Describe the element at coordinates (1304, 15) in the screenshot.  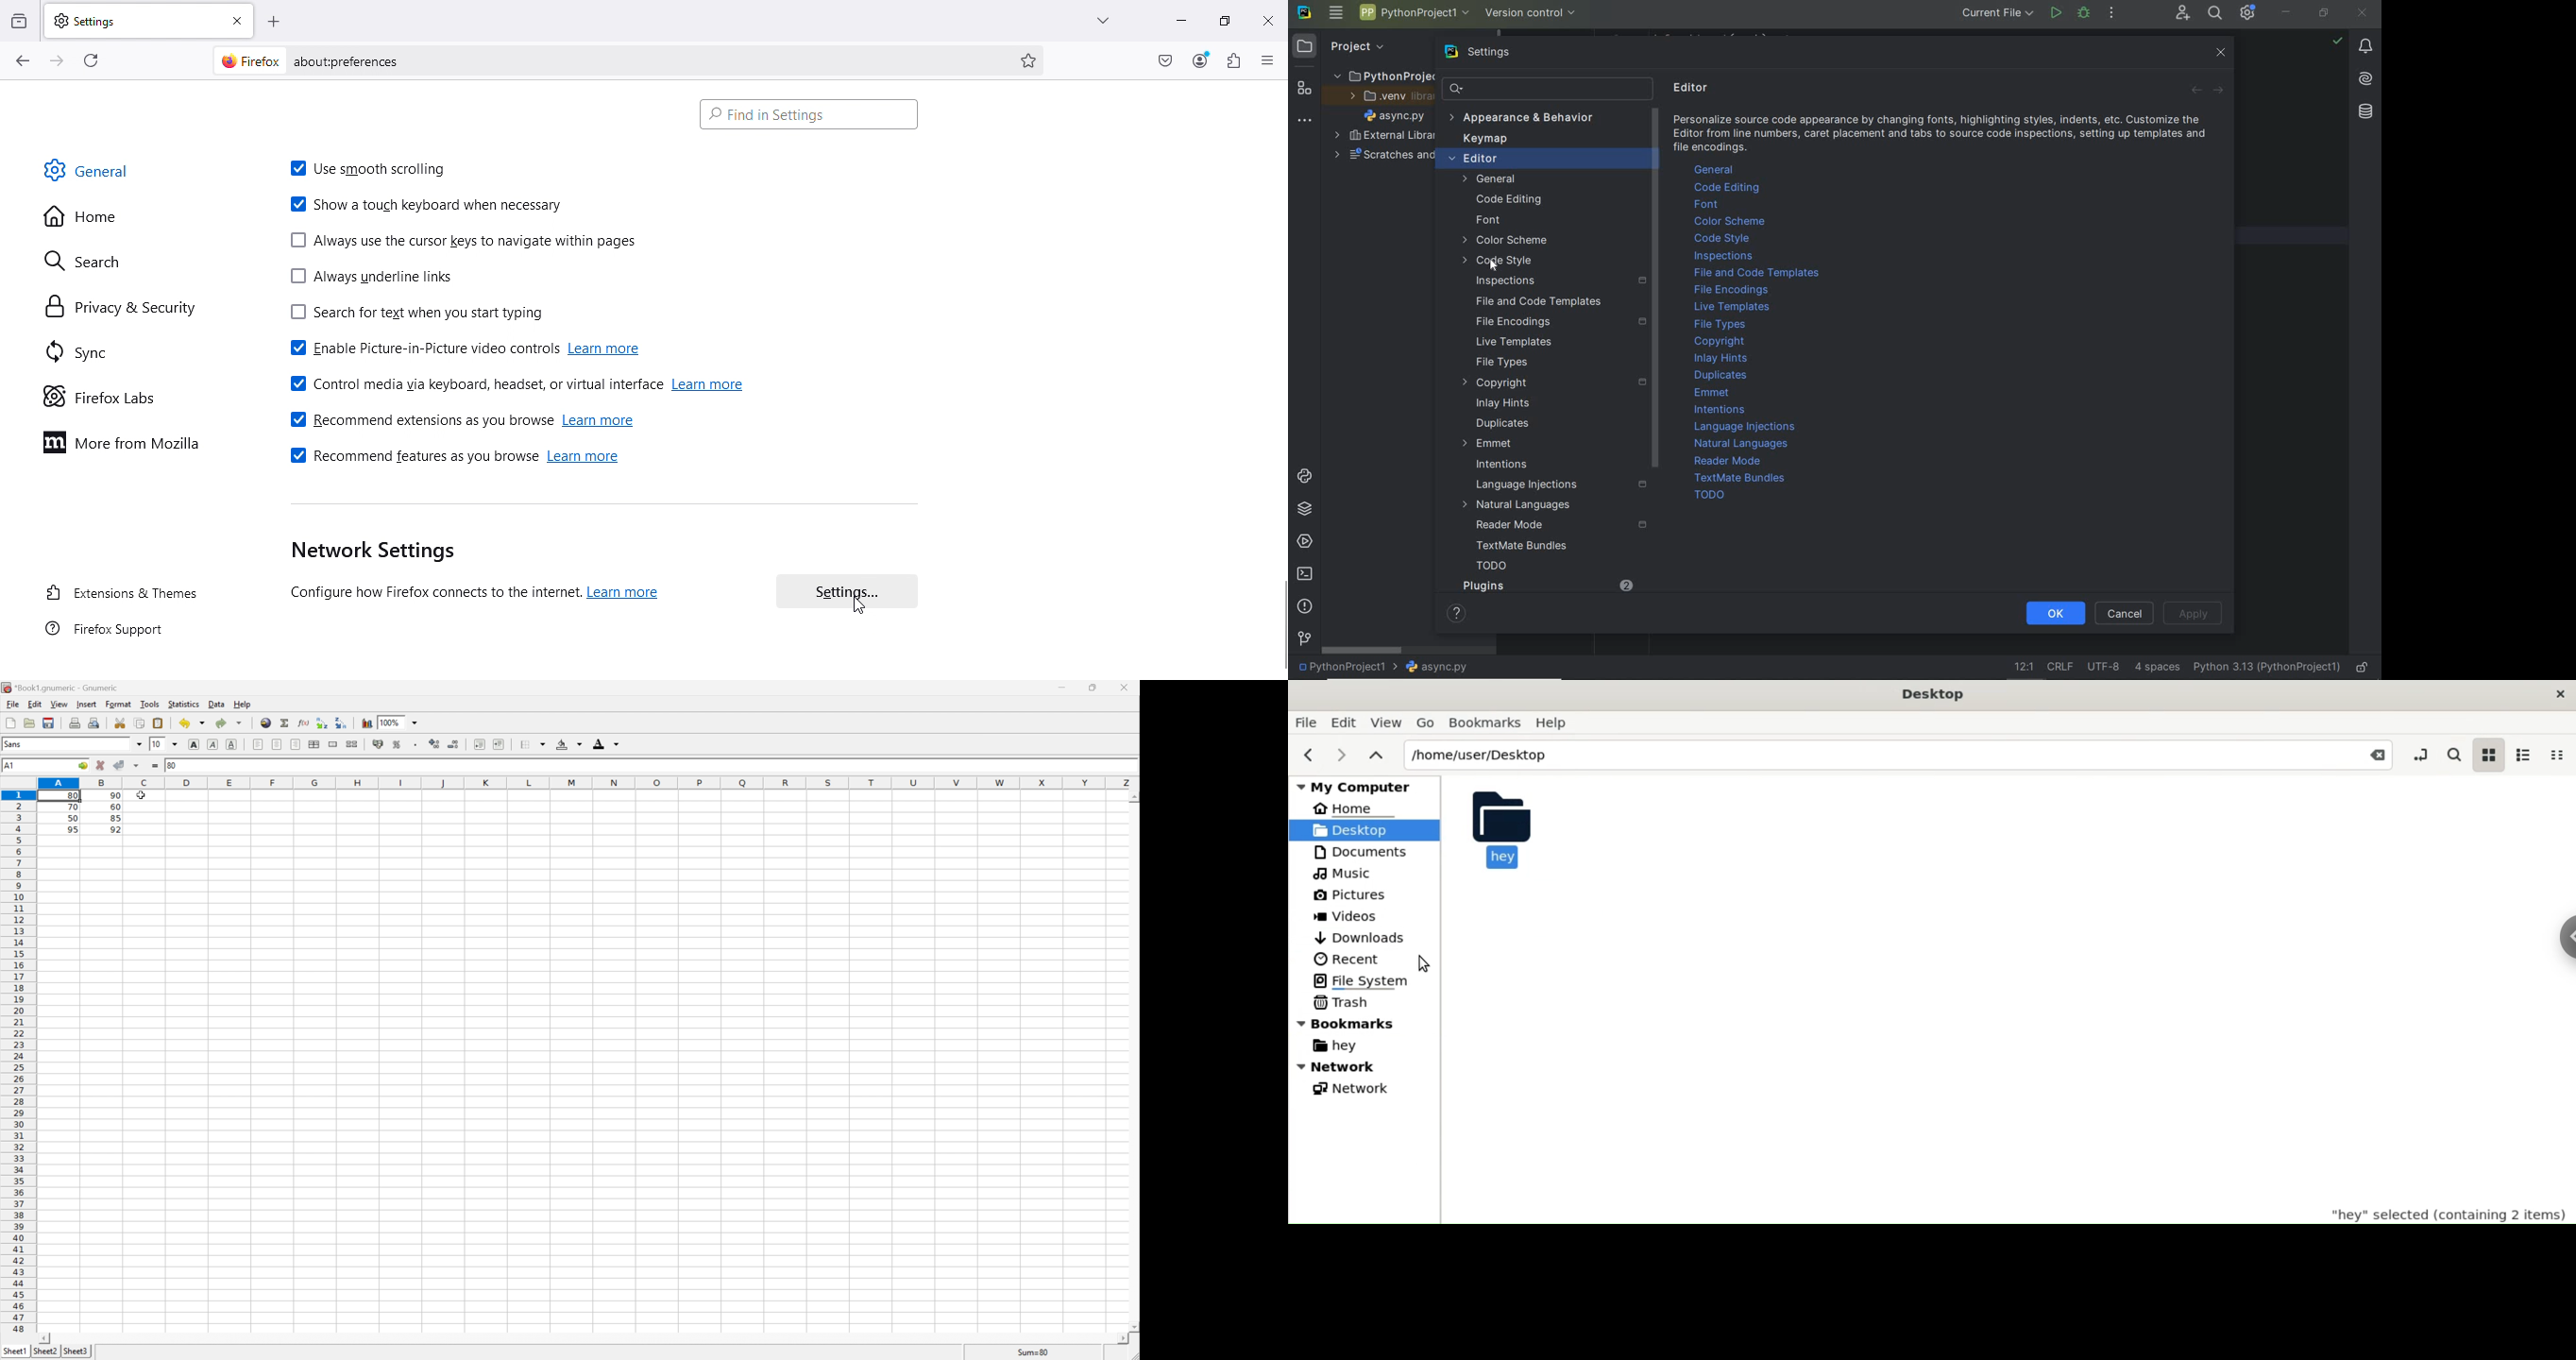
I see `system name` at that location.